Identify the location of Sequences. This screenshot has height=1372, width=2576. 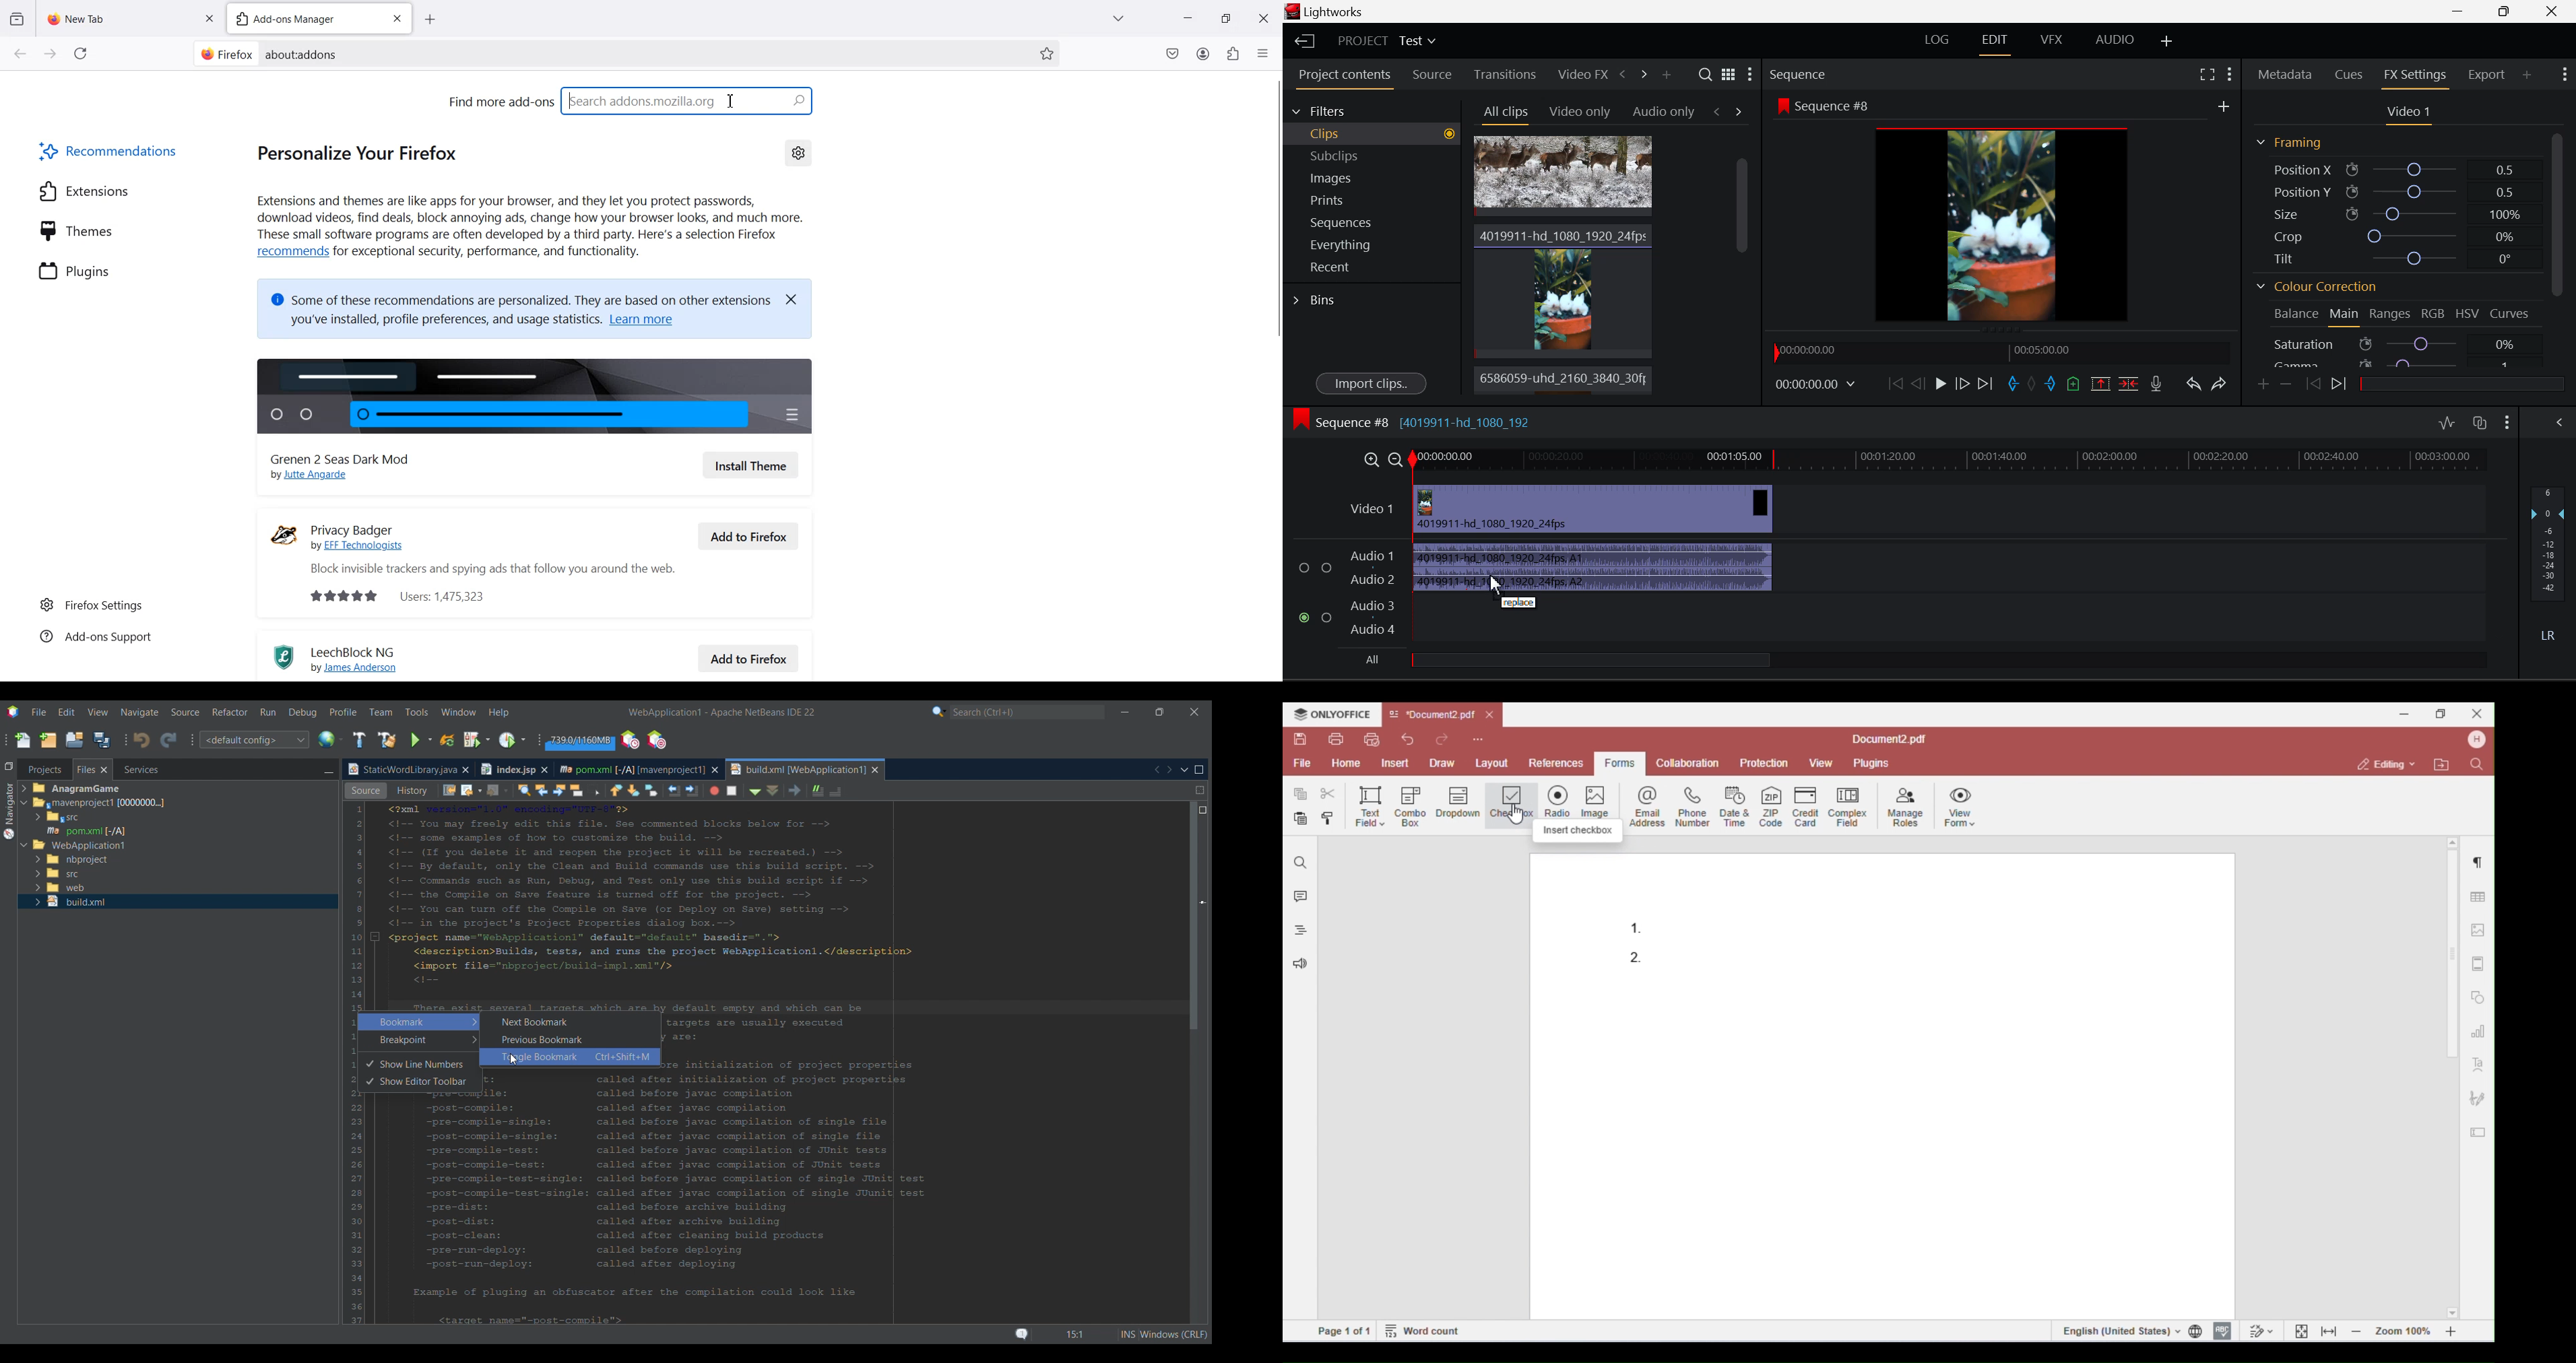
(1373, 222).